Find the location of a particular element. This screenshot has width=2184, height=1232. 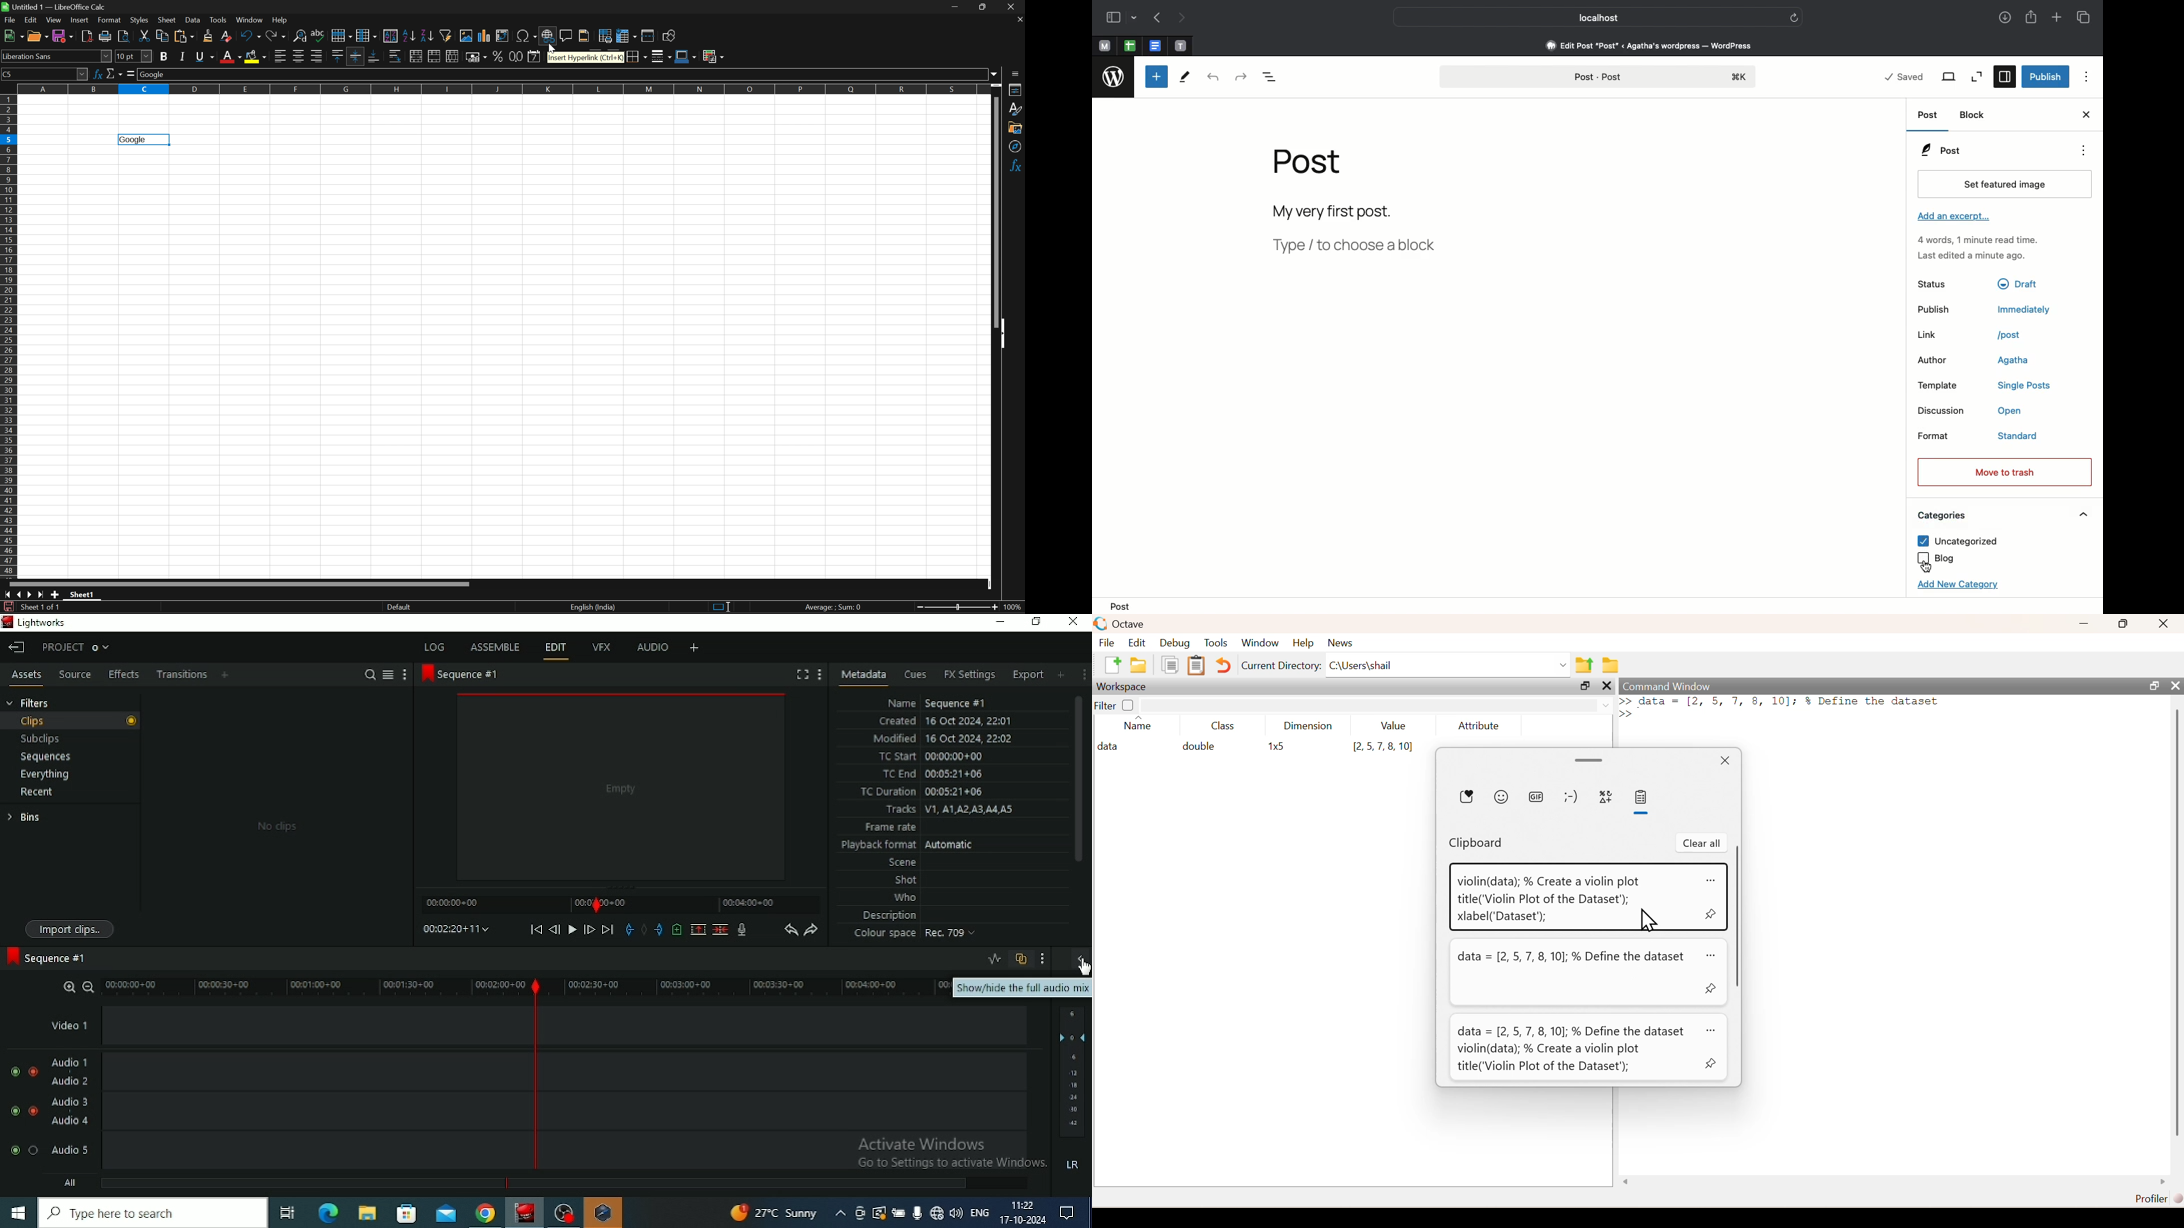

Function wizard is located at coordinates (99, 75).